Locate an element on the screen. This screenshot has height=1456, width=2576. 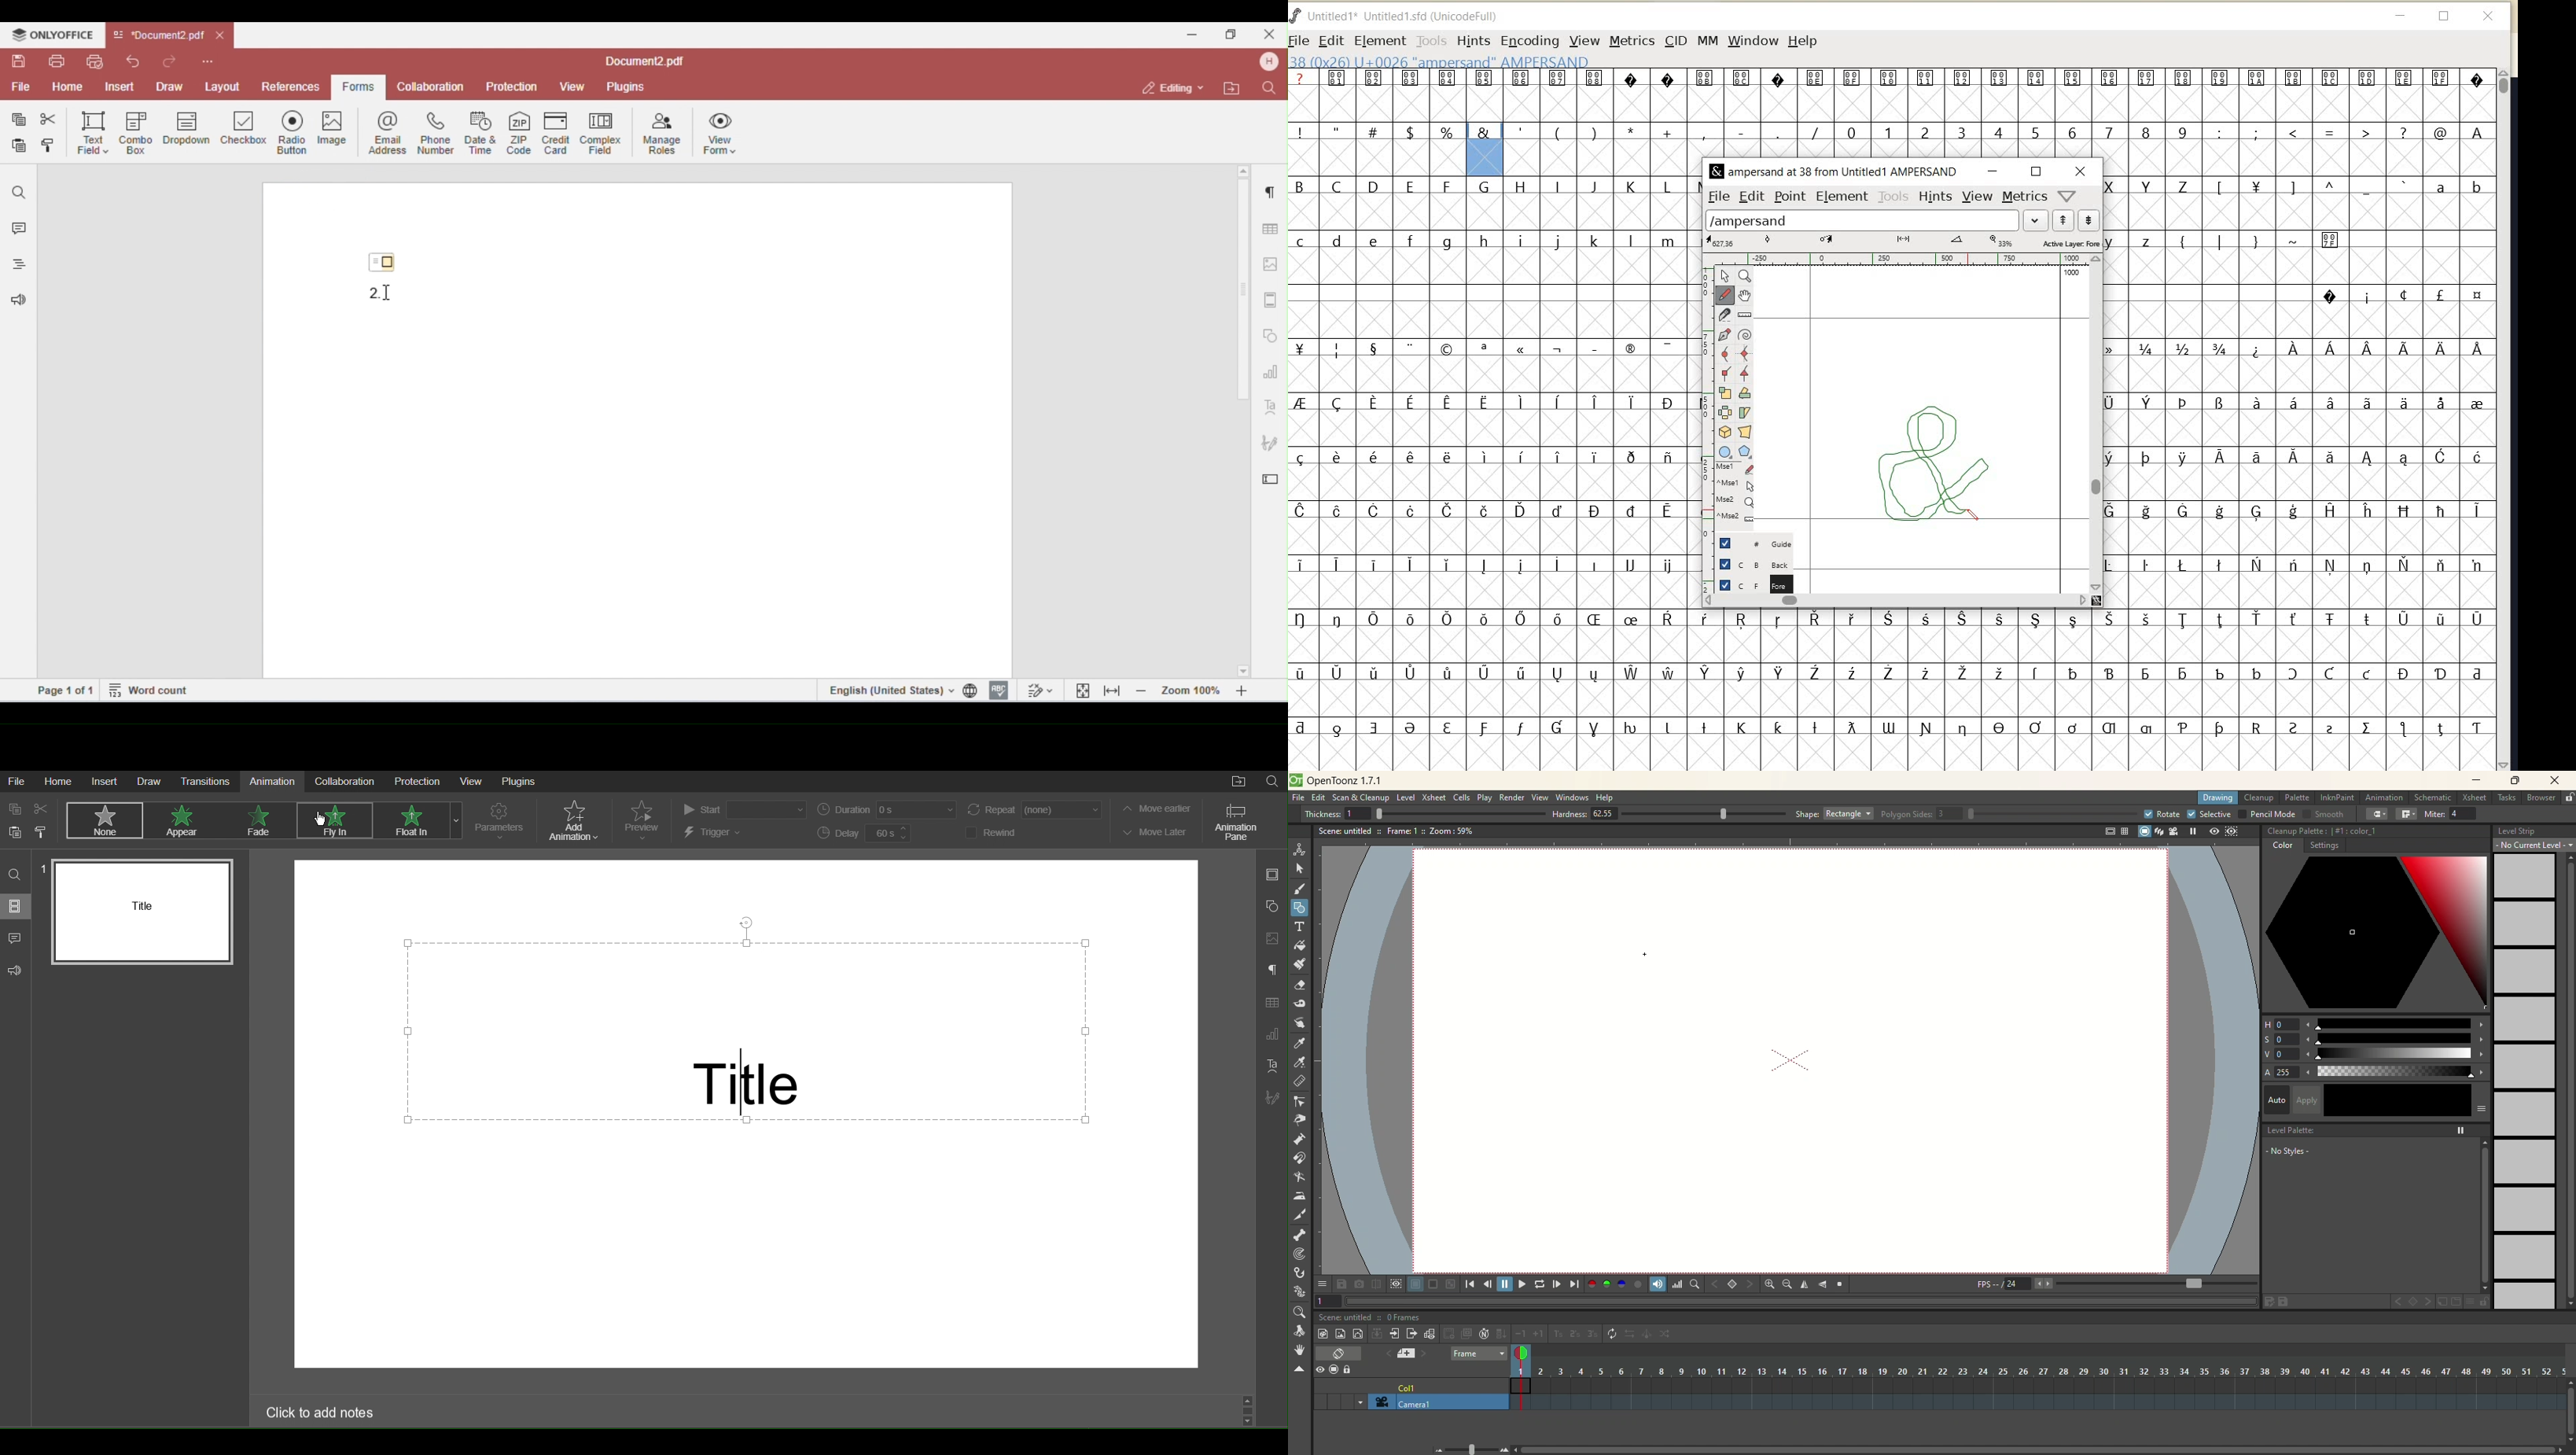
Time bar is located at coordinates (2049, 1371).